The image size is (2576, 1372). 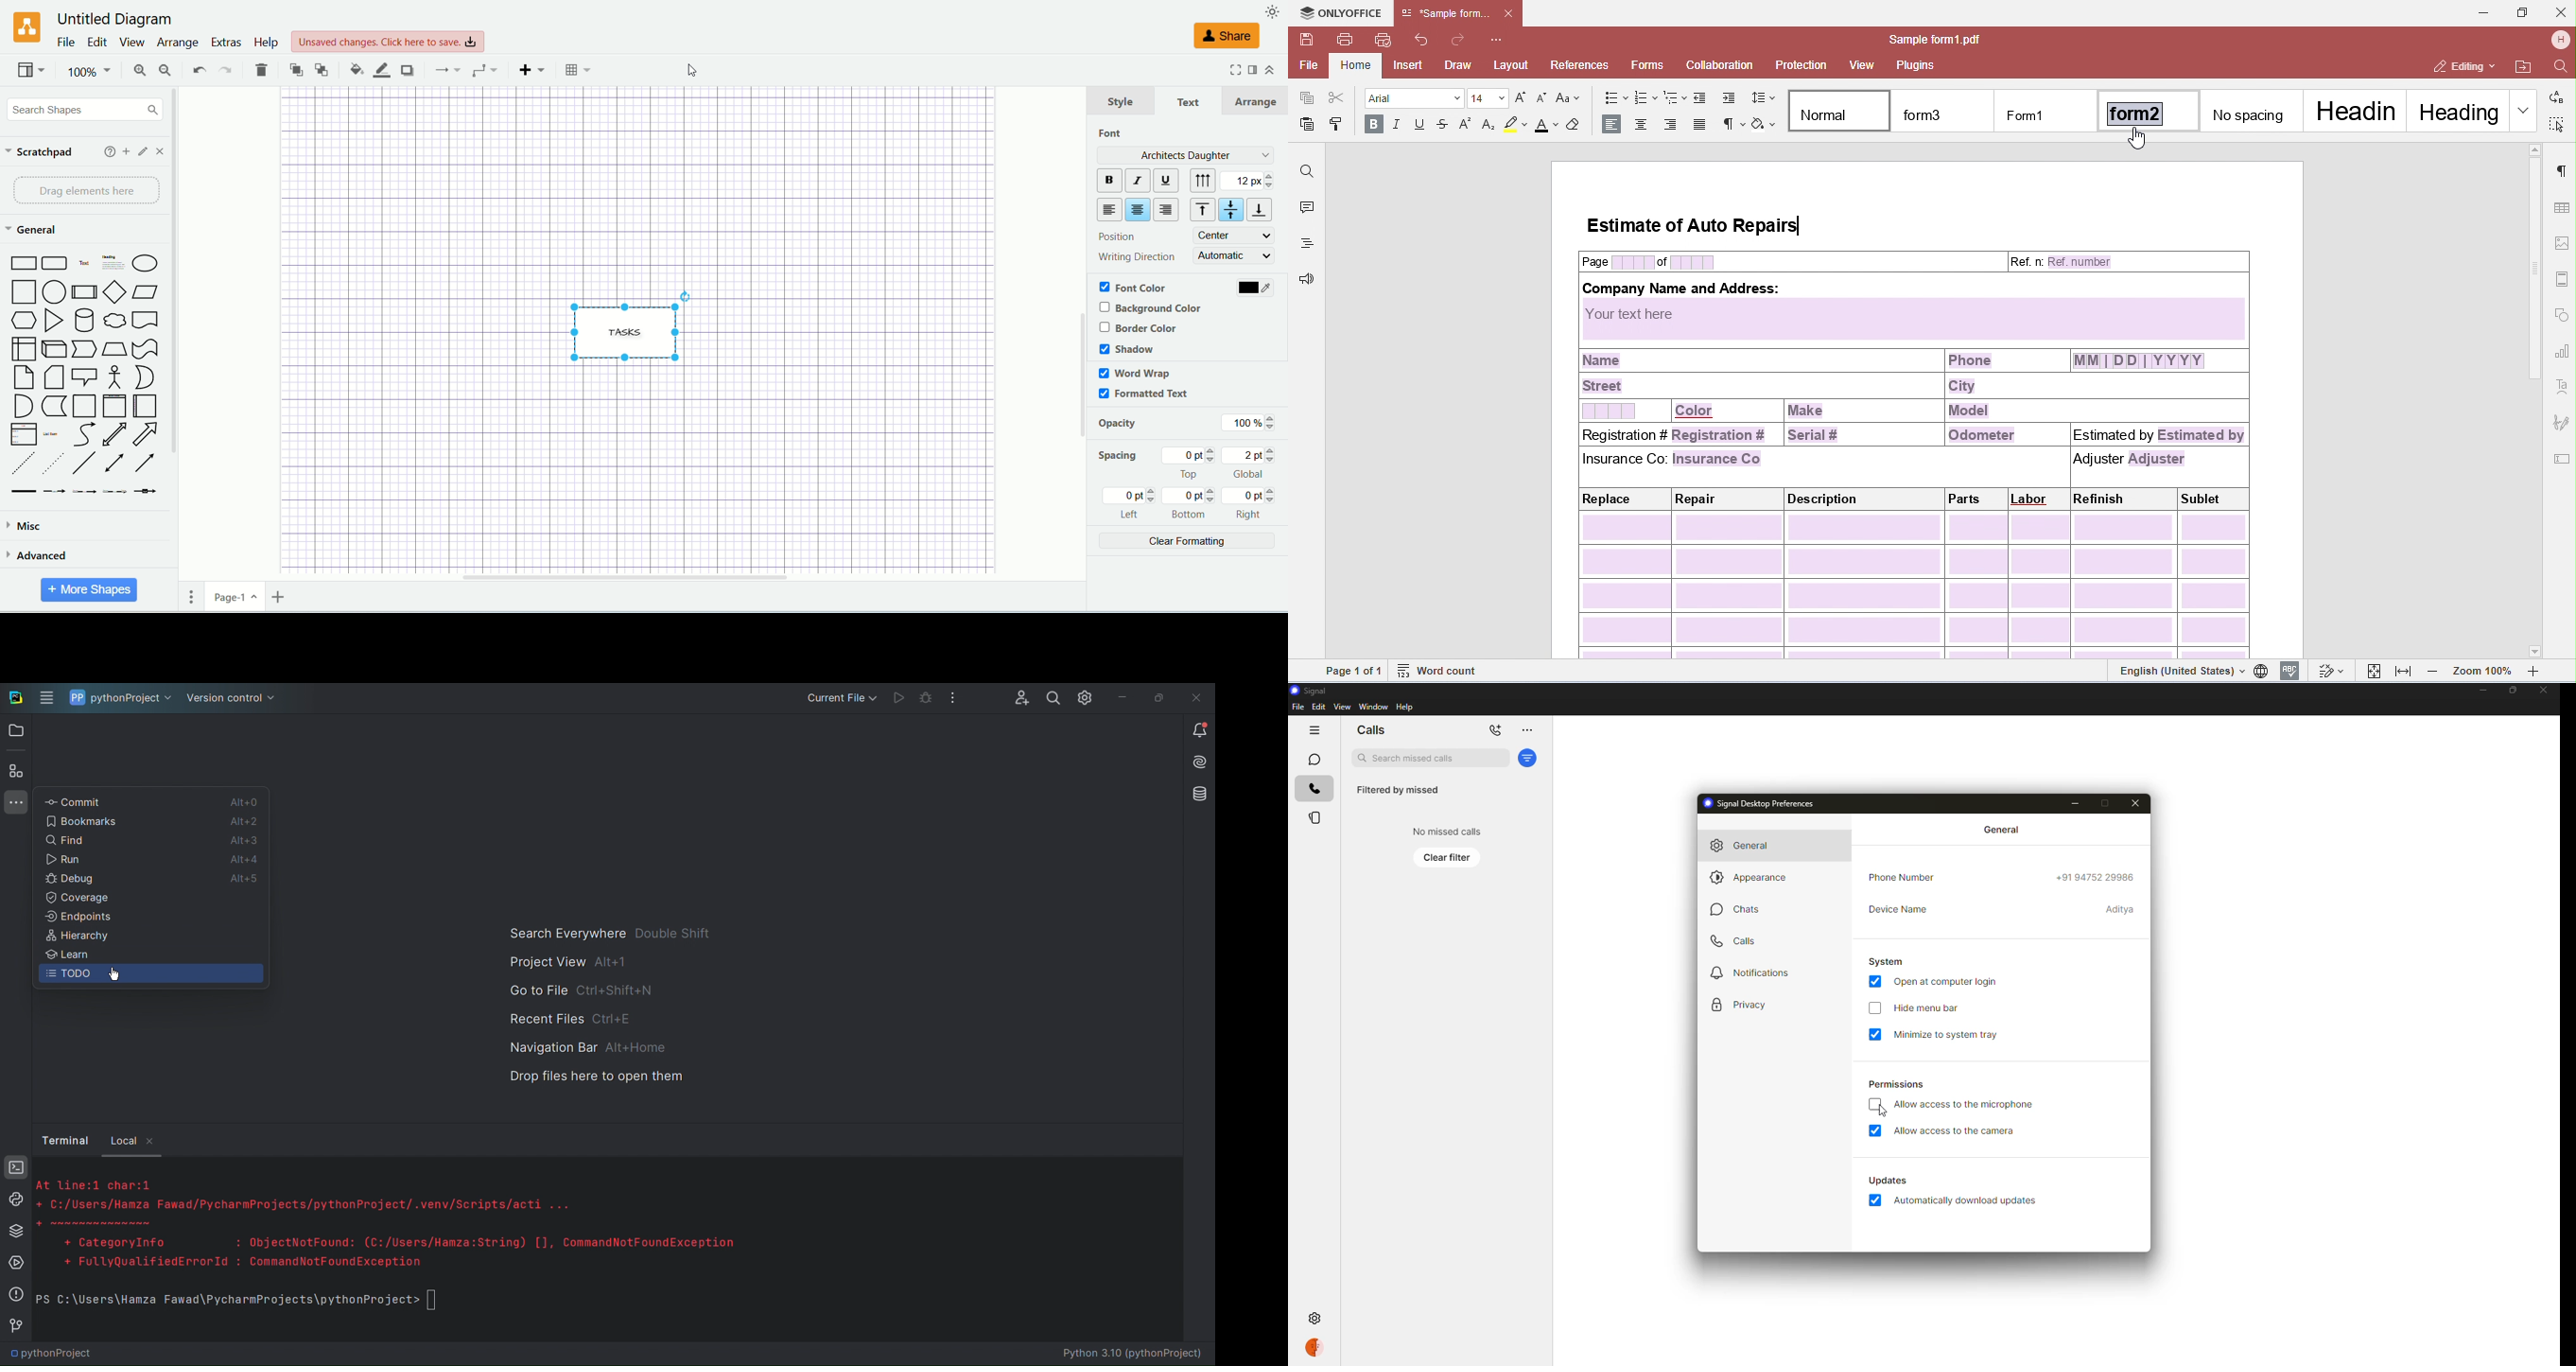 What do you see at coordinates (1316, 818) in the screenshot?
I see `stories` at bounding box center [1316, 818].